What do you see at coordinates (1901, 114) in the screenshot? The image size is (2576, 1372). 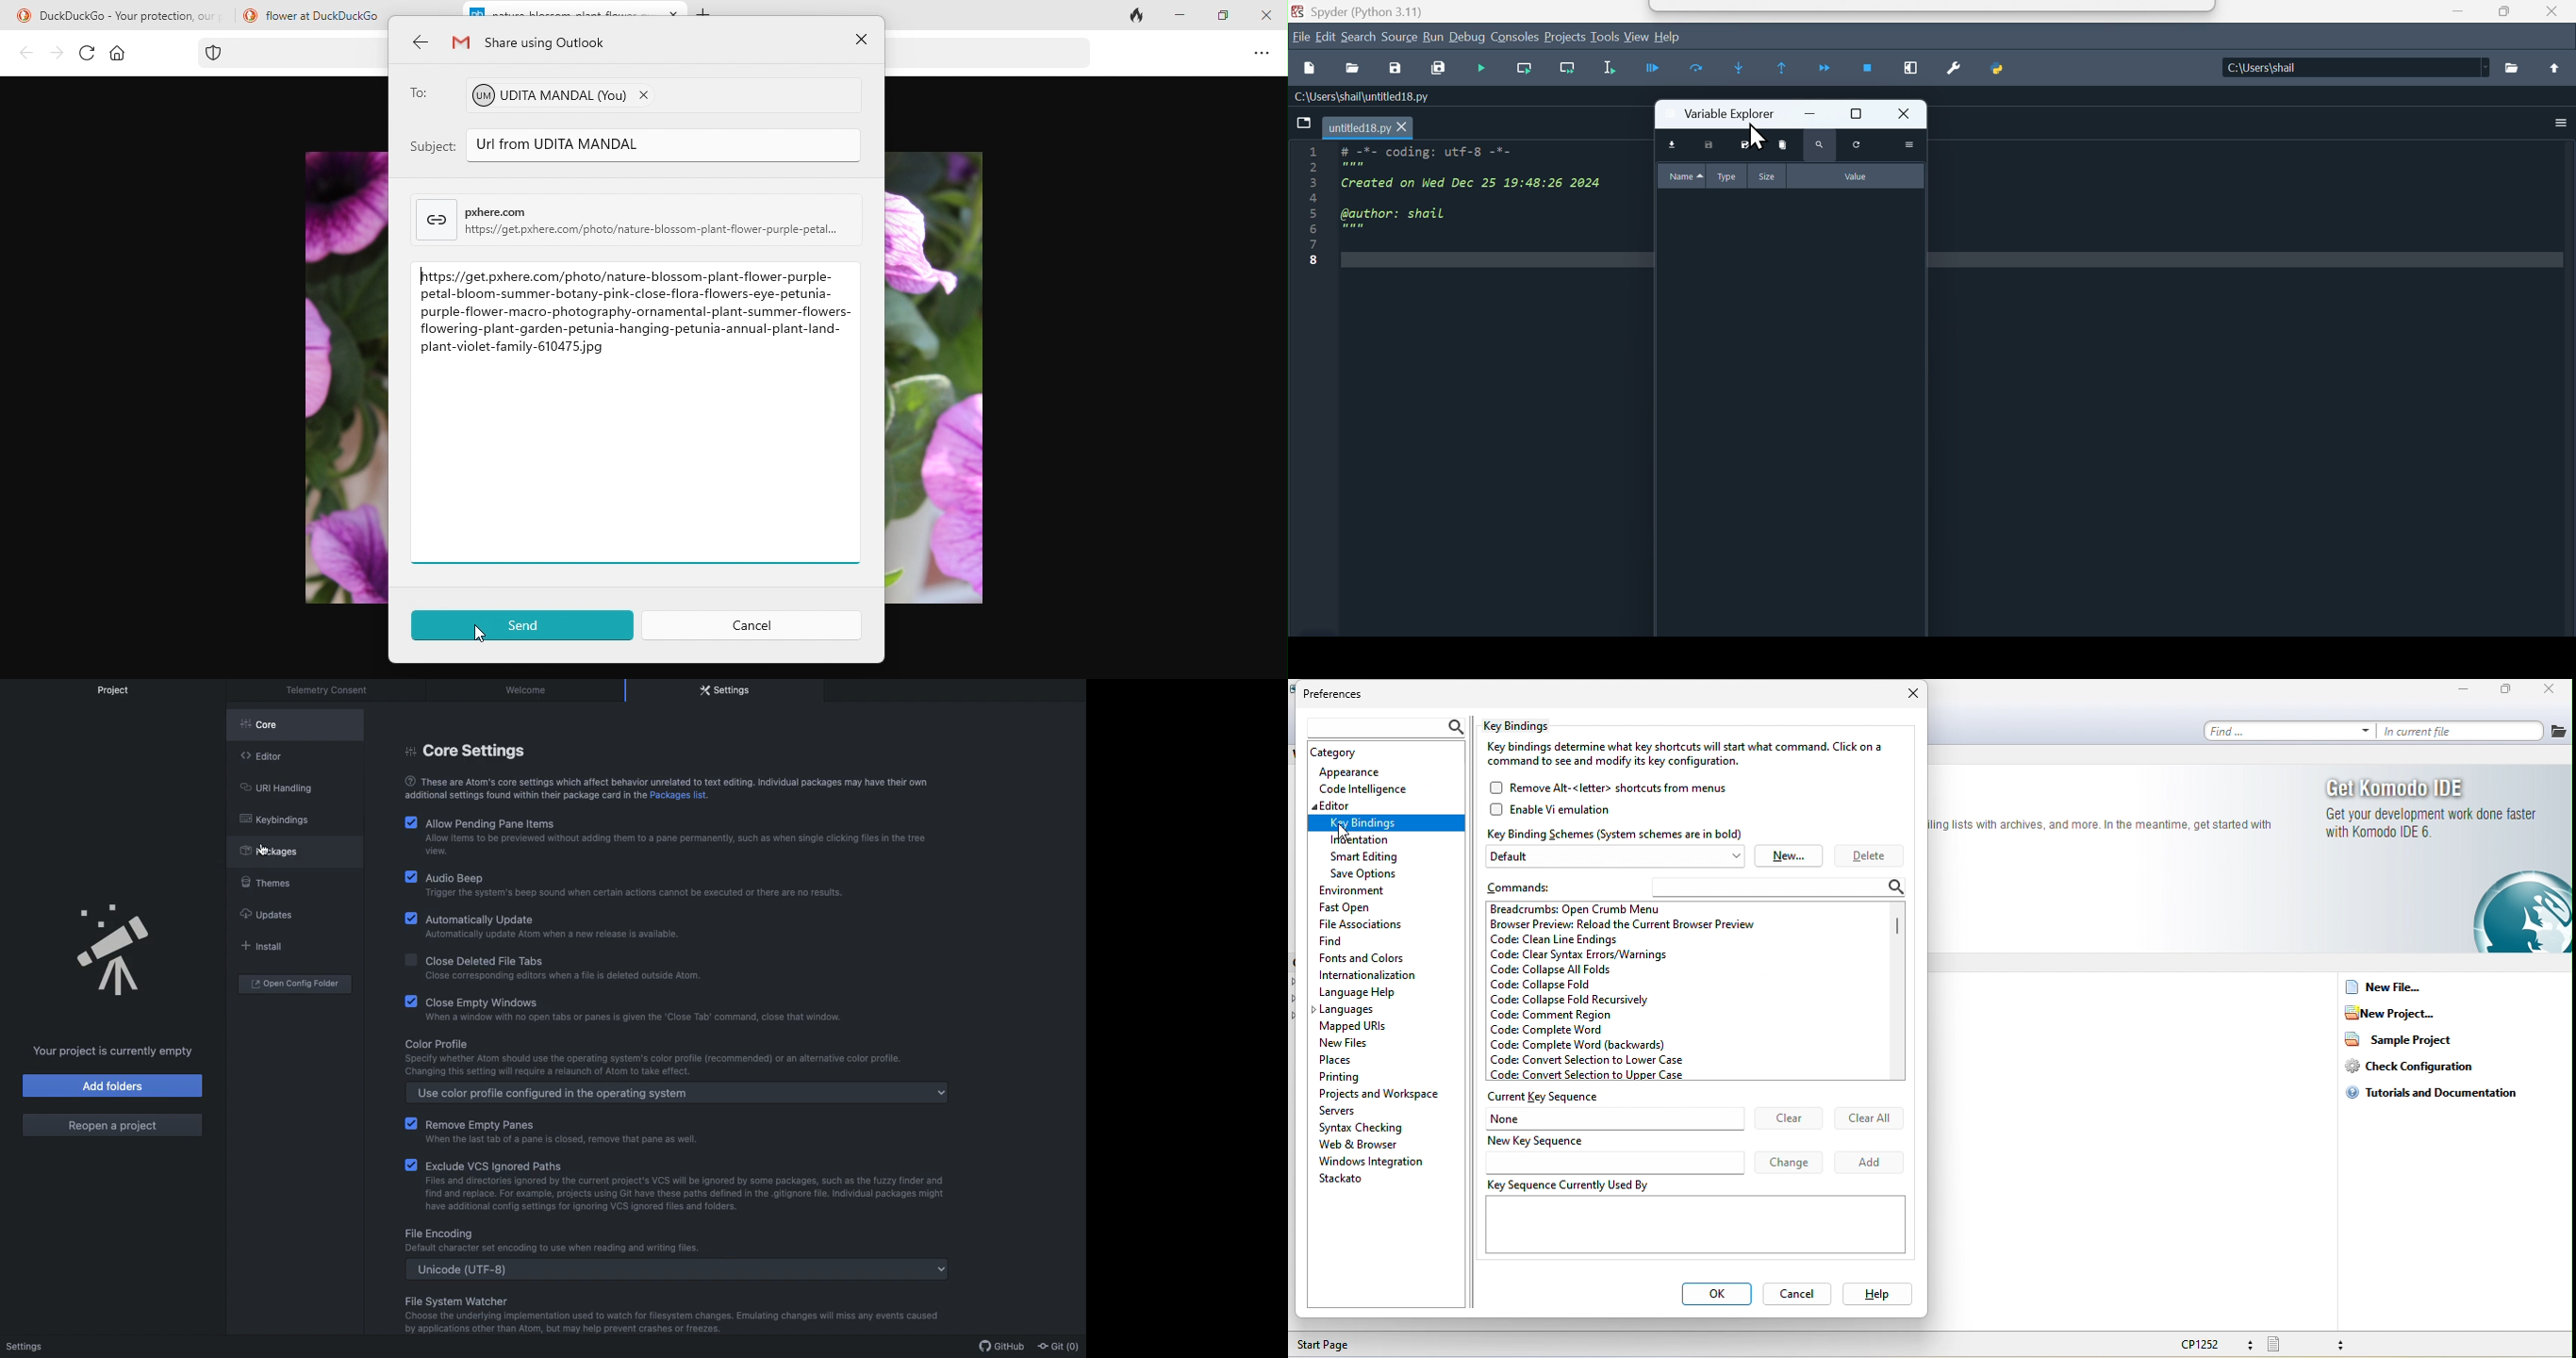 I see `close` at bounding box center [1901, 114].